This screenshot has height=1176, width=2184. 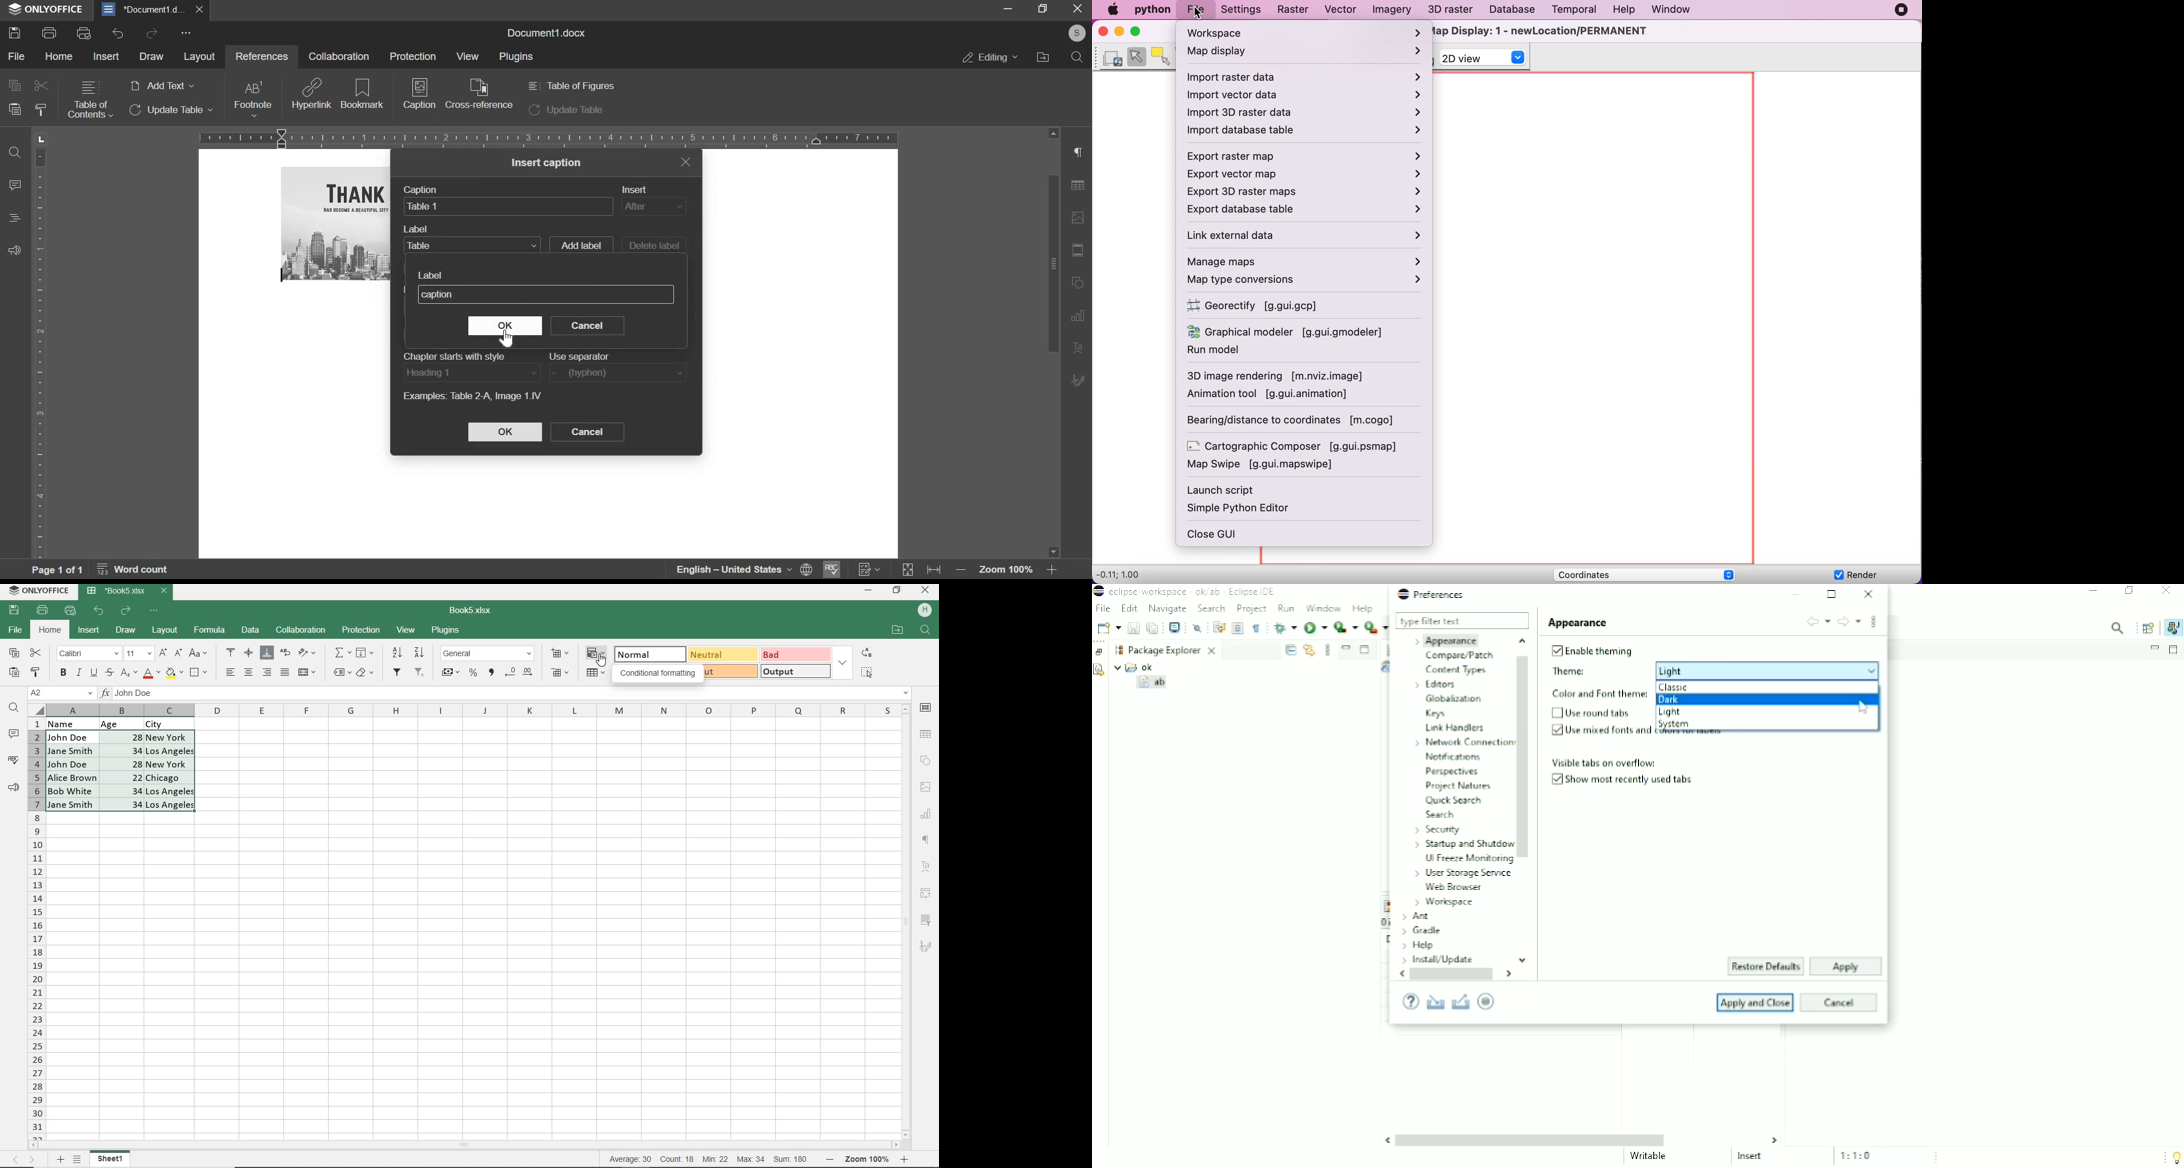 What do you see at coordinates (926, 787) in the screenshot?
I see `IMAGE` at bounding box center [926, 787].